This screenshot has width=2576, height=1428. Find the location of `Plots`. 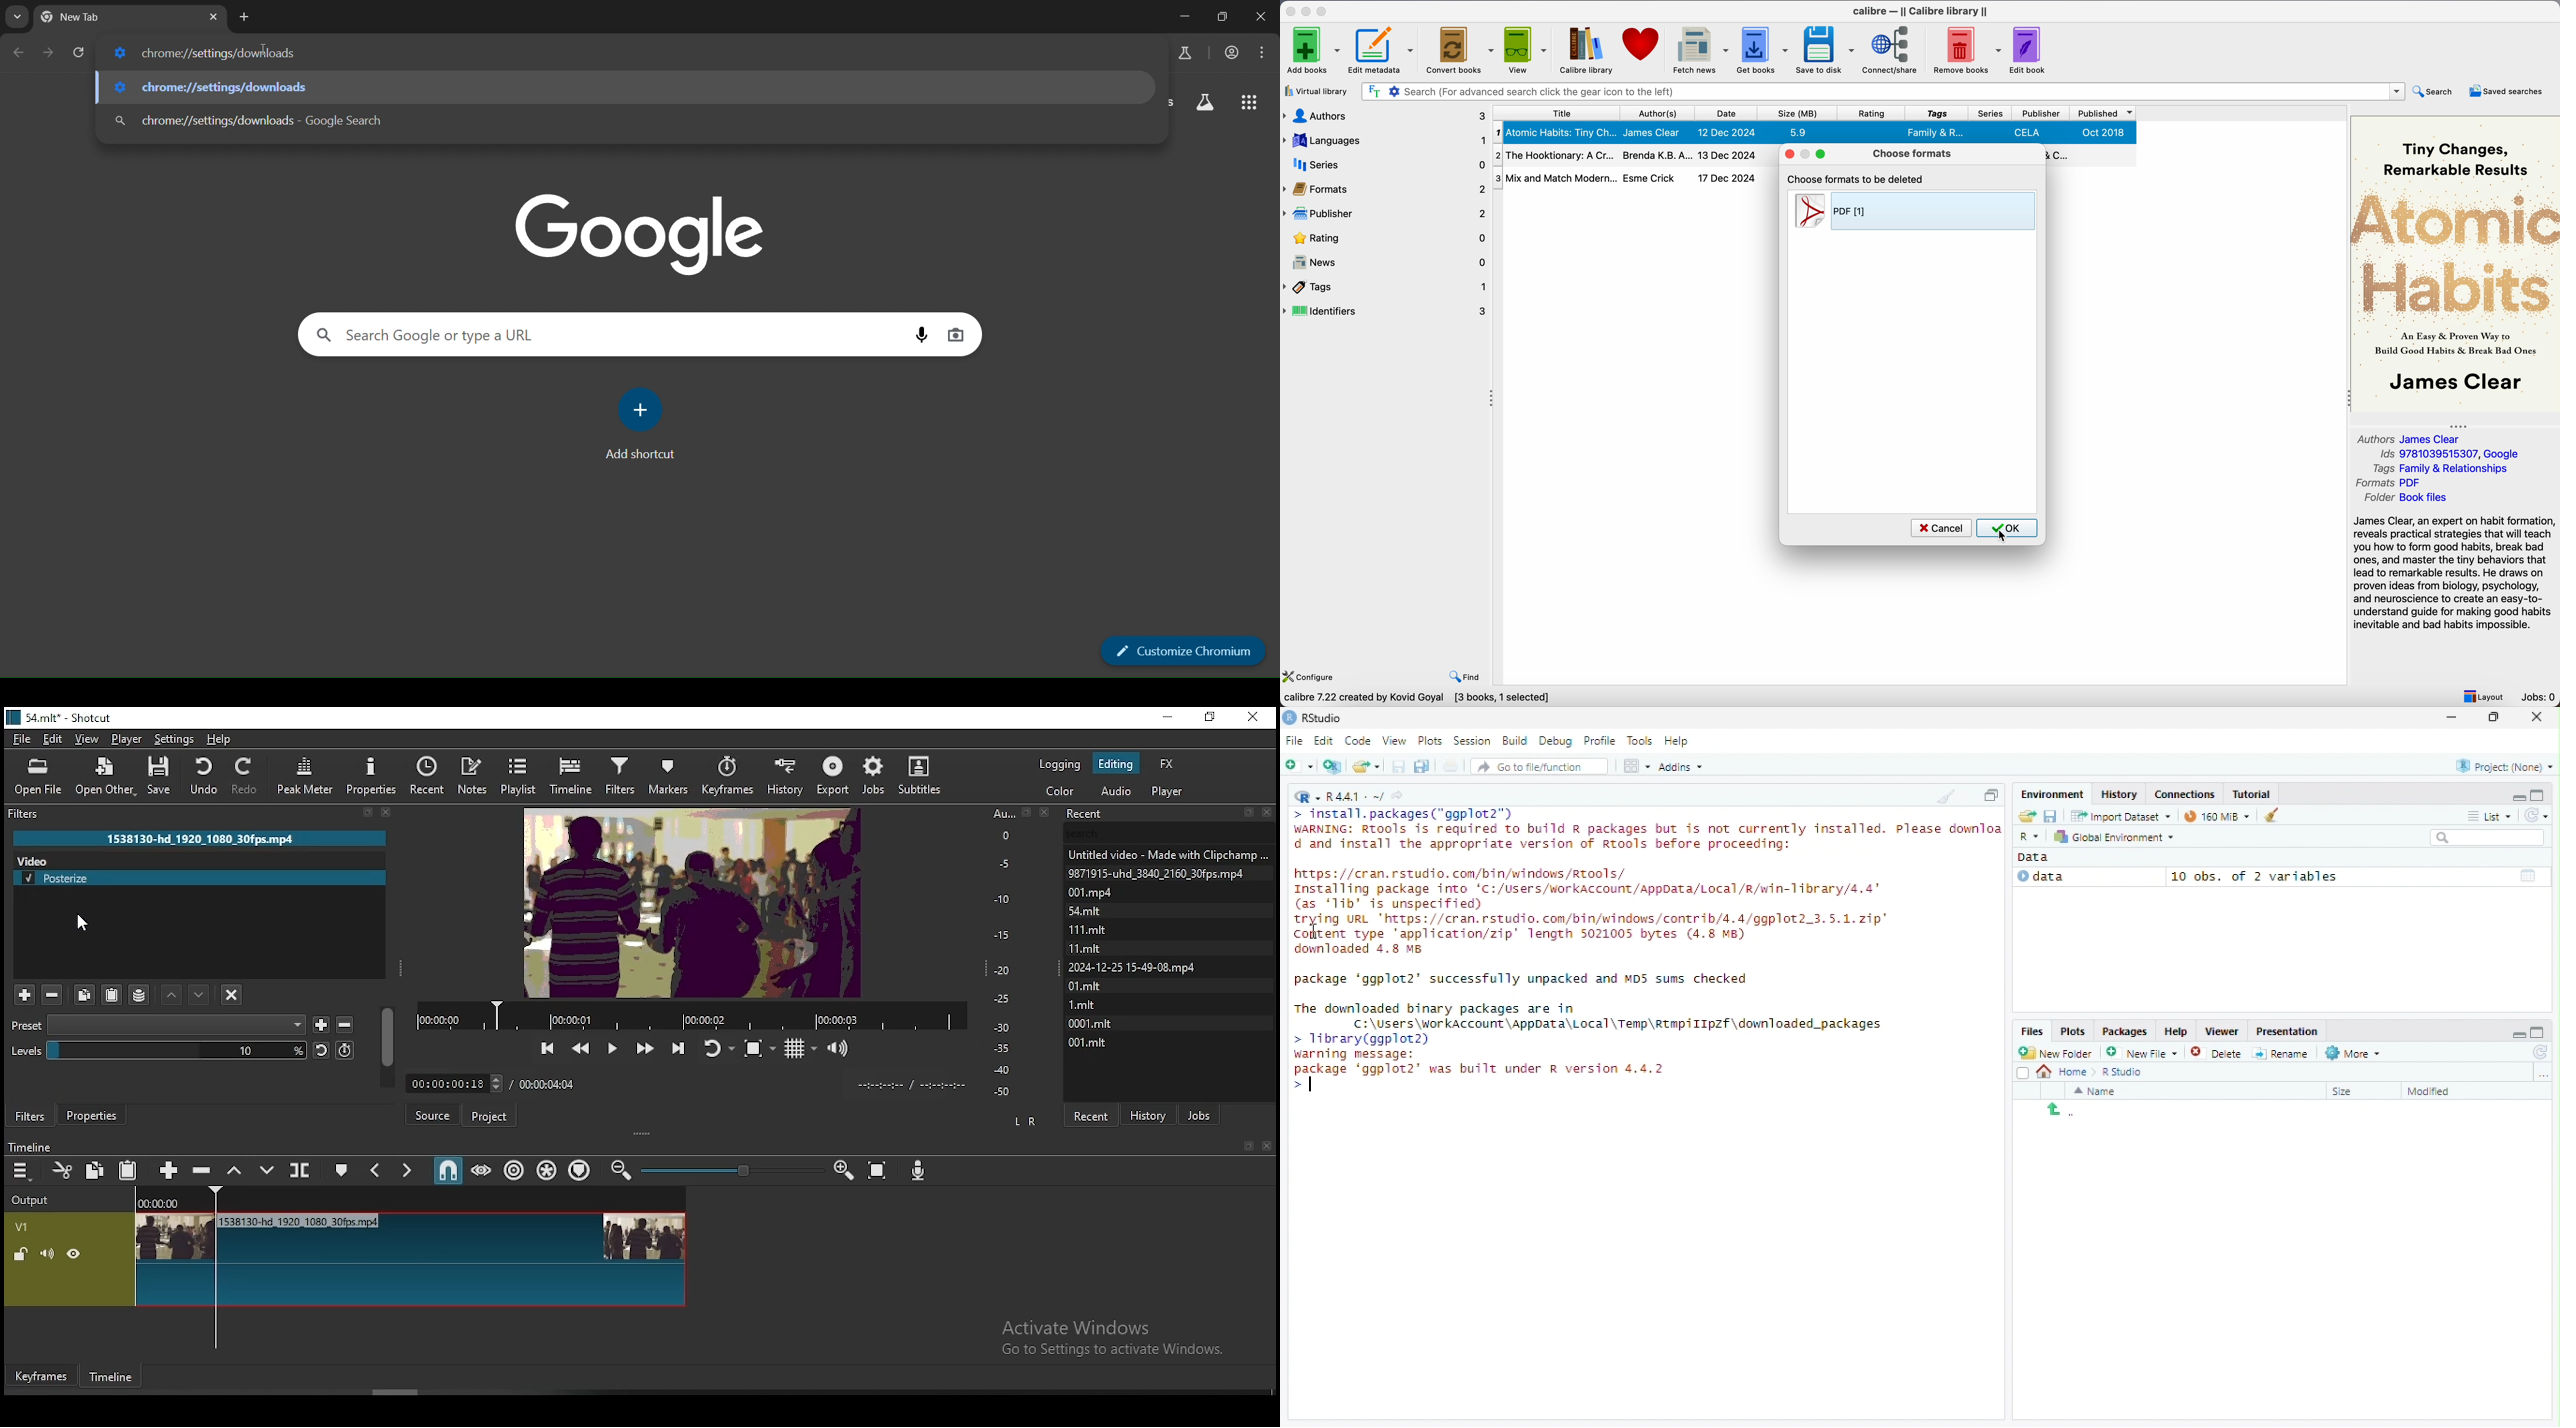

Plots is located at coordinates (1433, 740).